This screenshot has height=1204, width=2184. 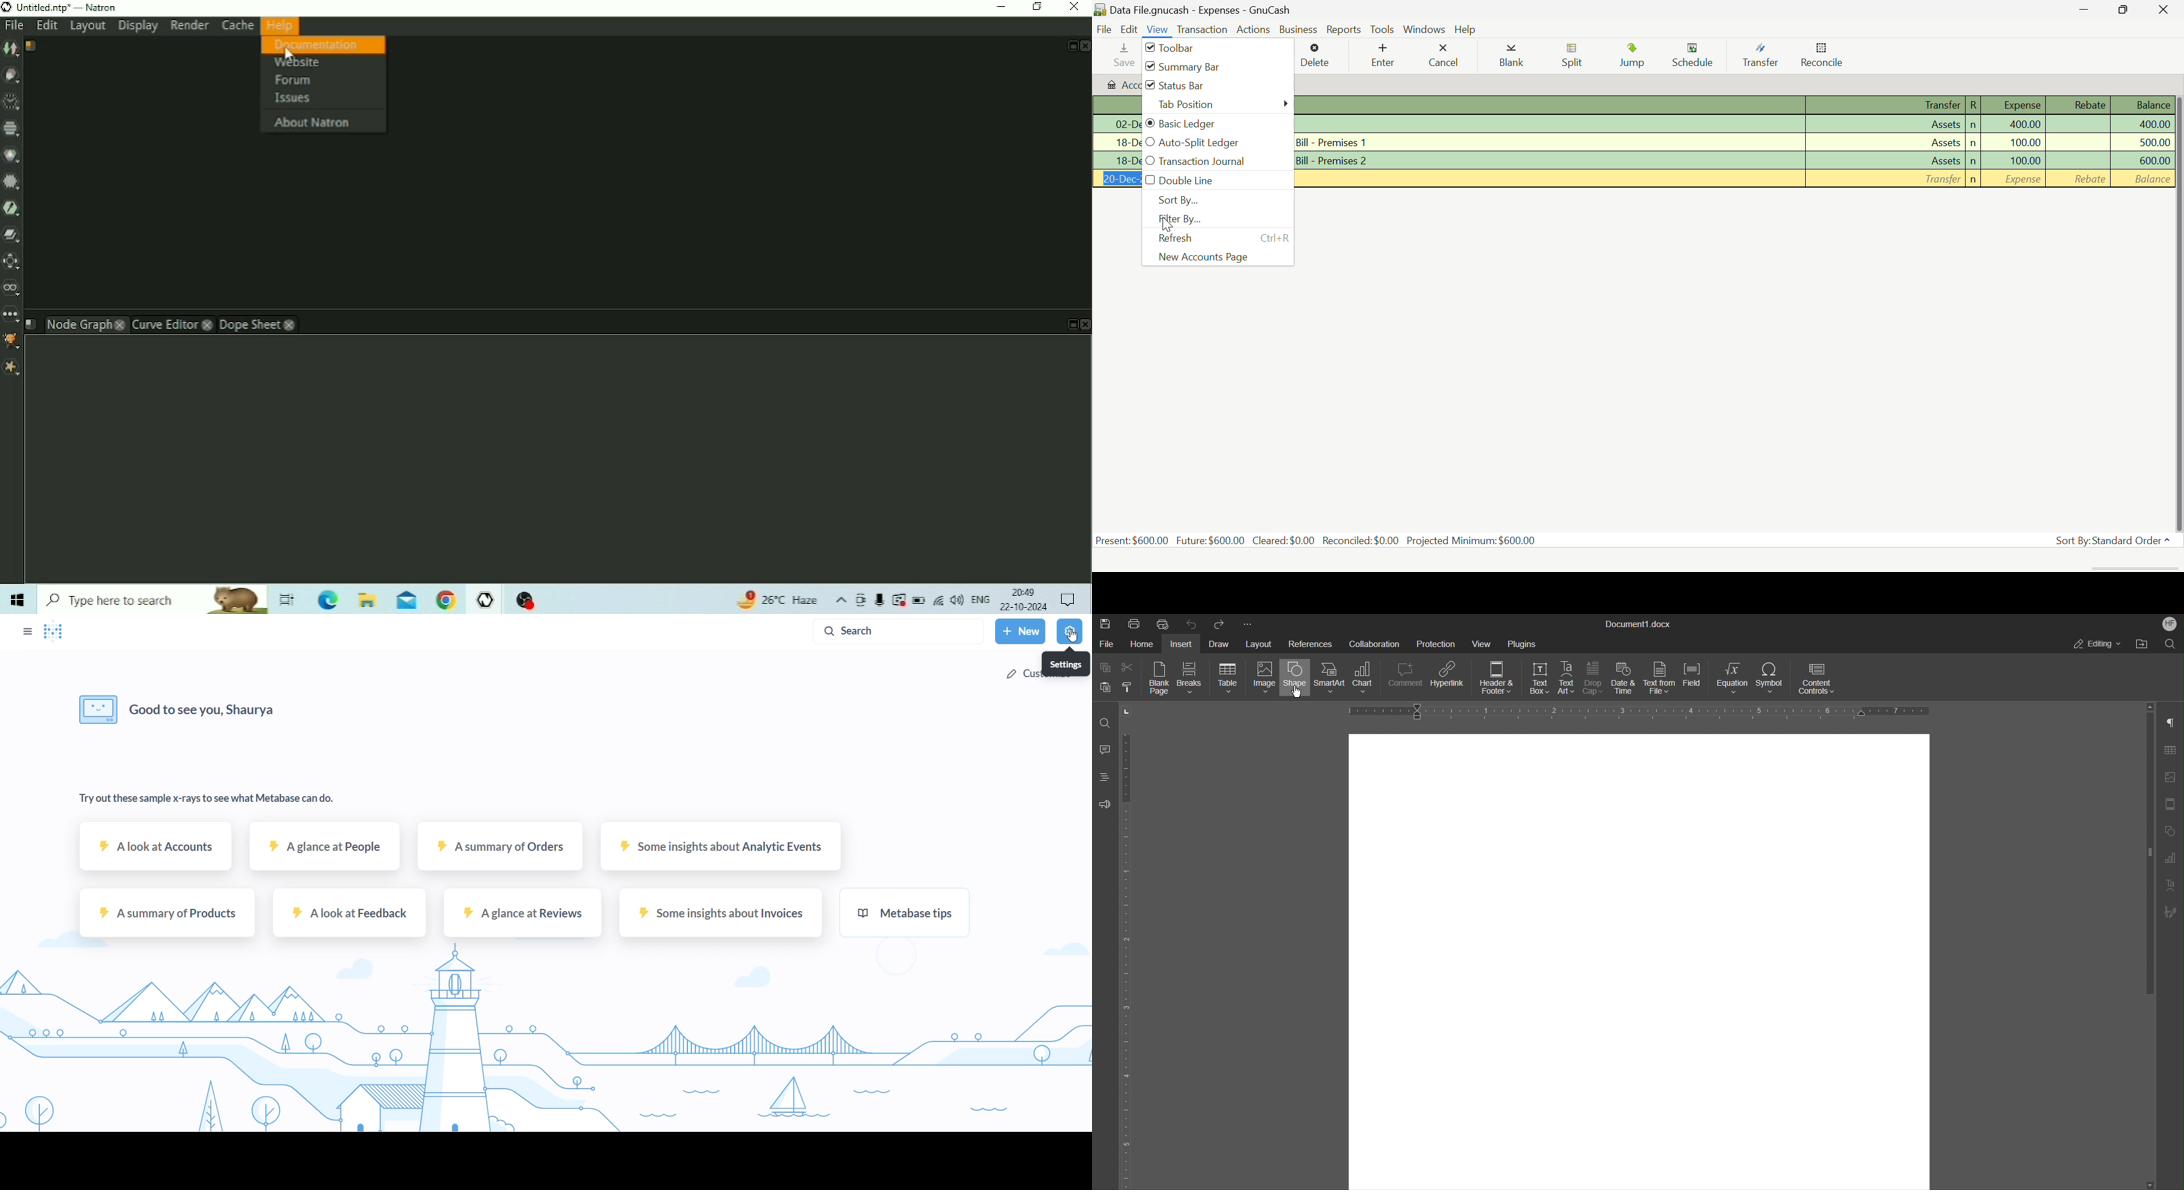 I want to click on File, so click(x=1105, y=30).